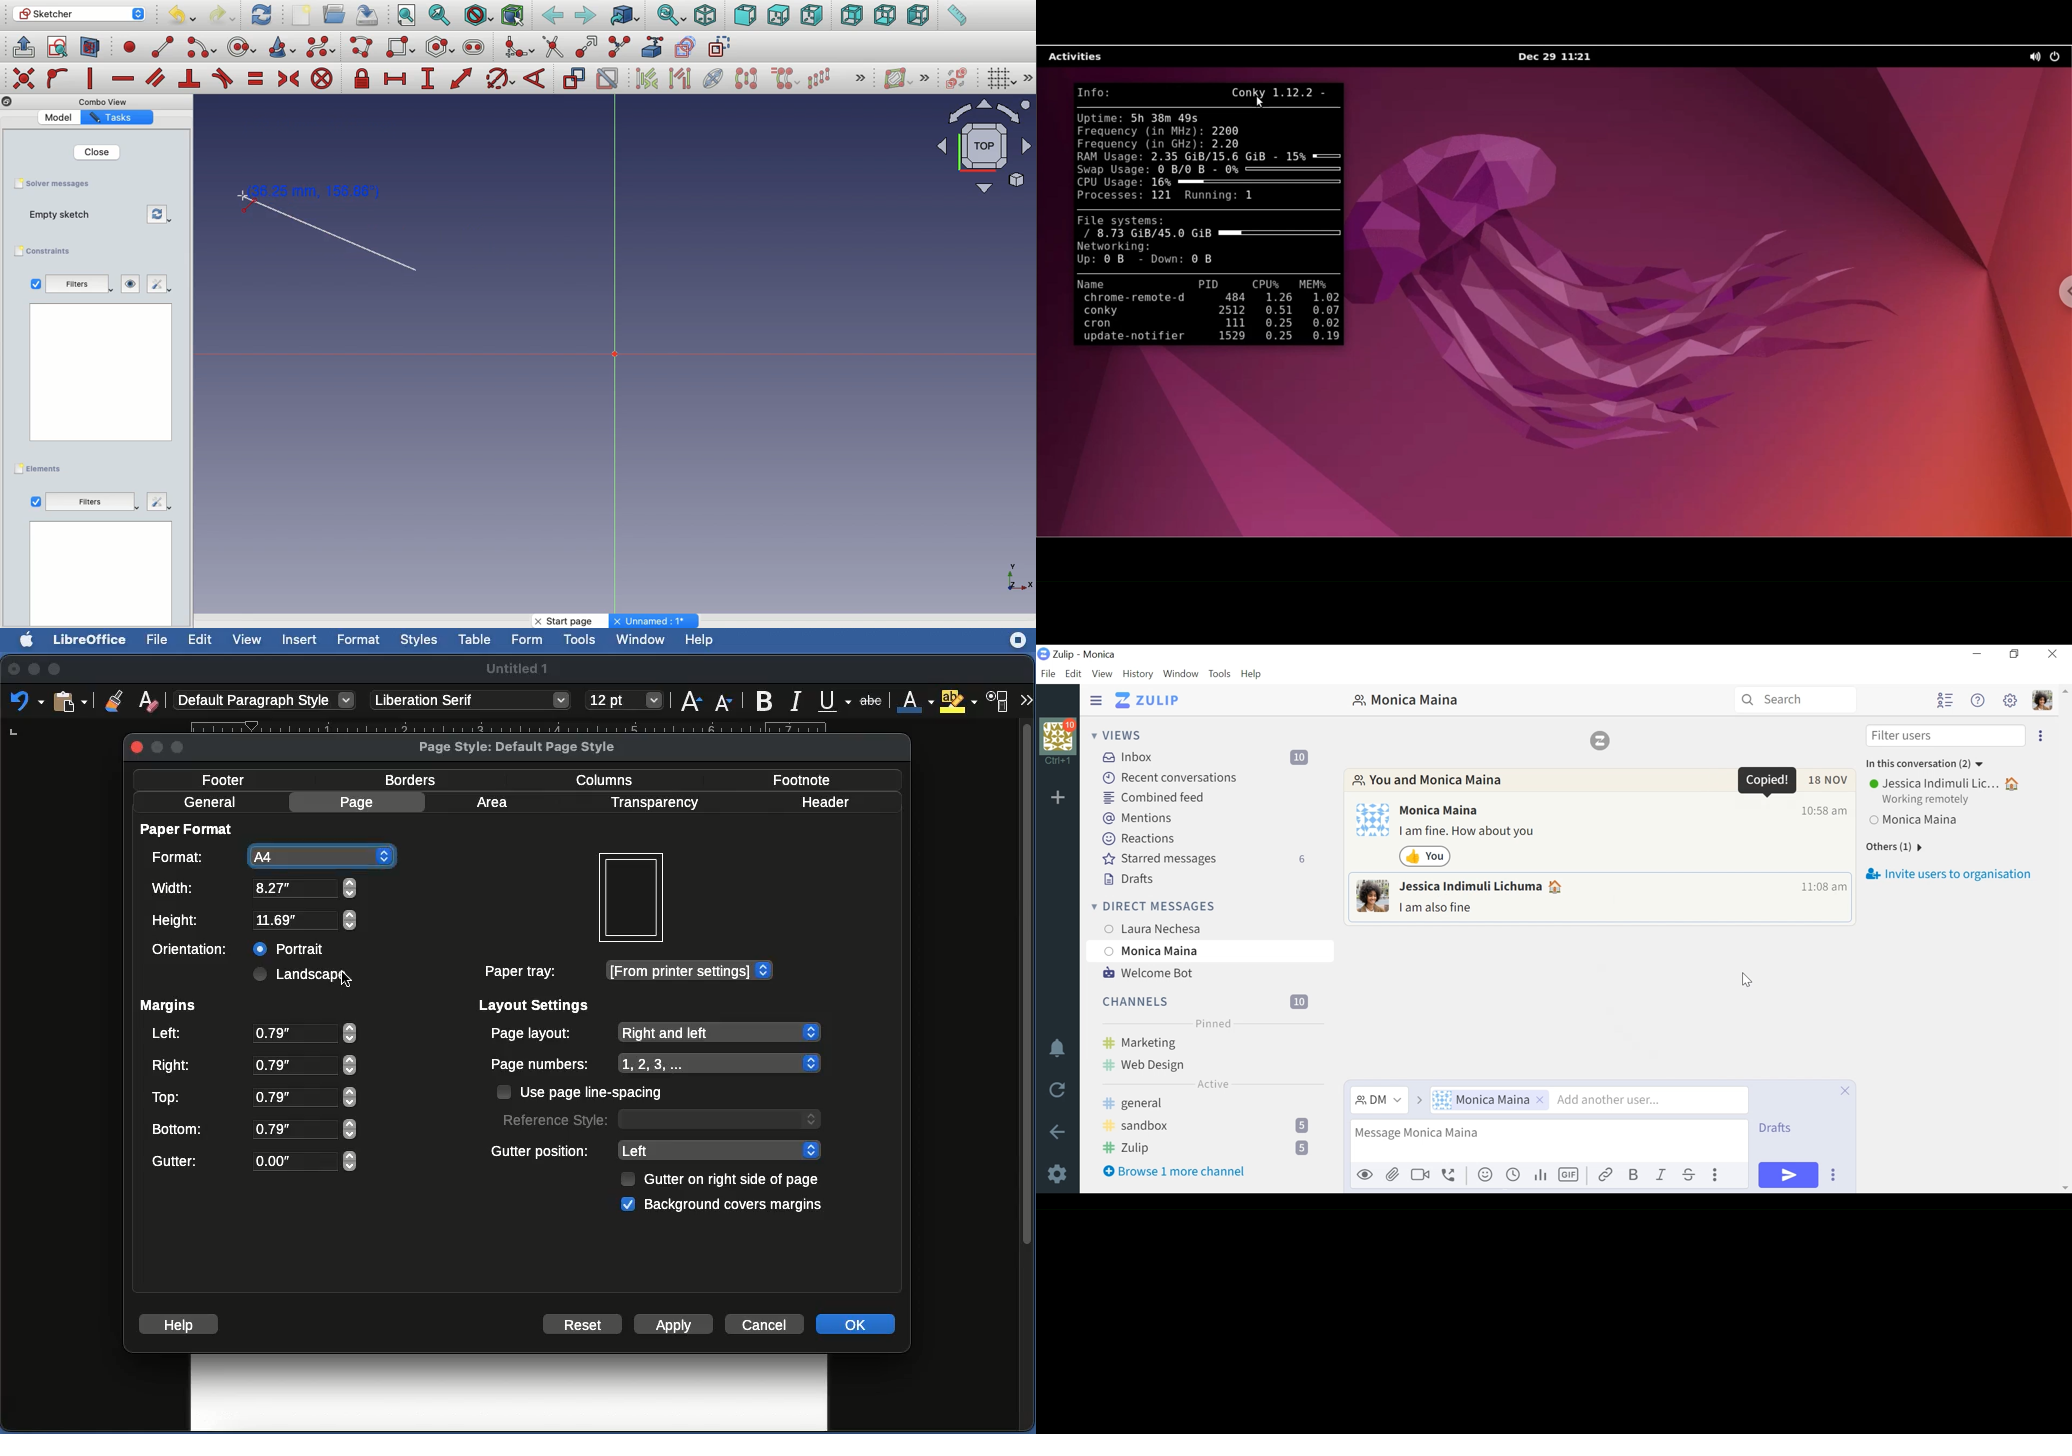 This screenshot has width=2072, height=1456. I want to click on Go to Home View, so click(1147, 700).